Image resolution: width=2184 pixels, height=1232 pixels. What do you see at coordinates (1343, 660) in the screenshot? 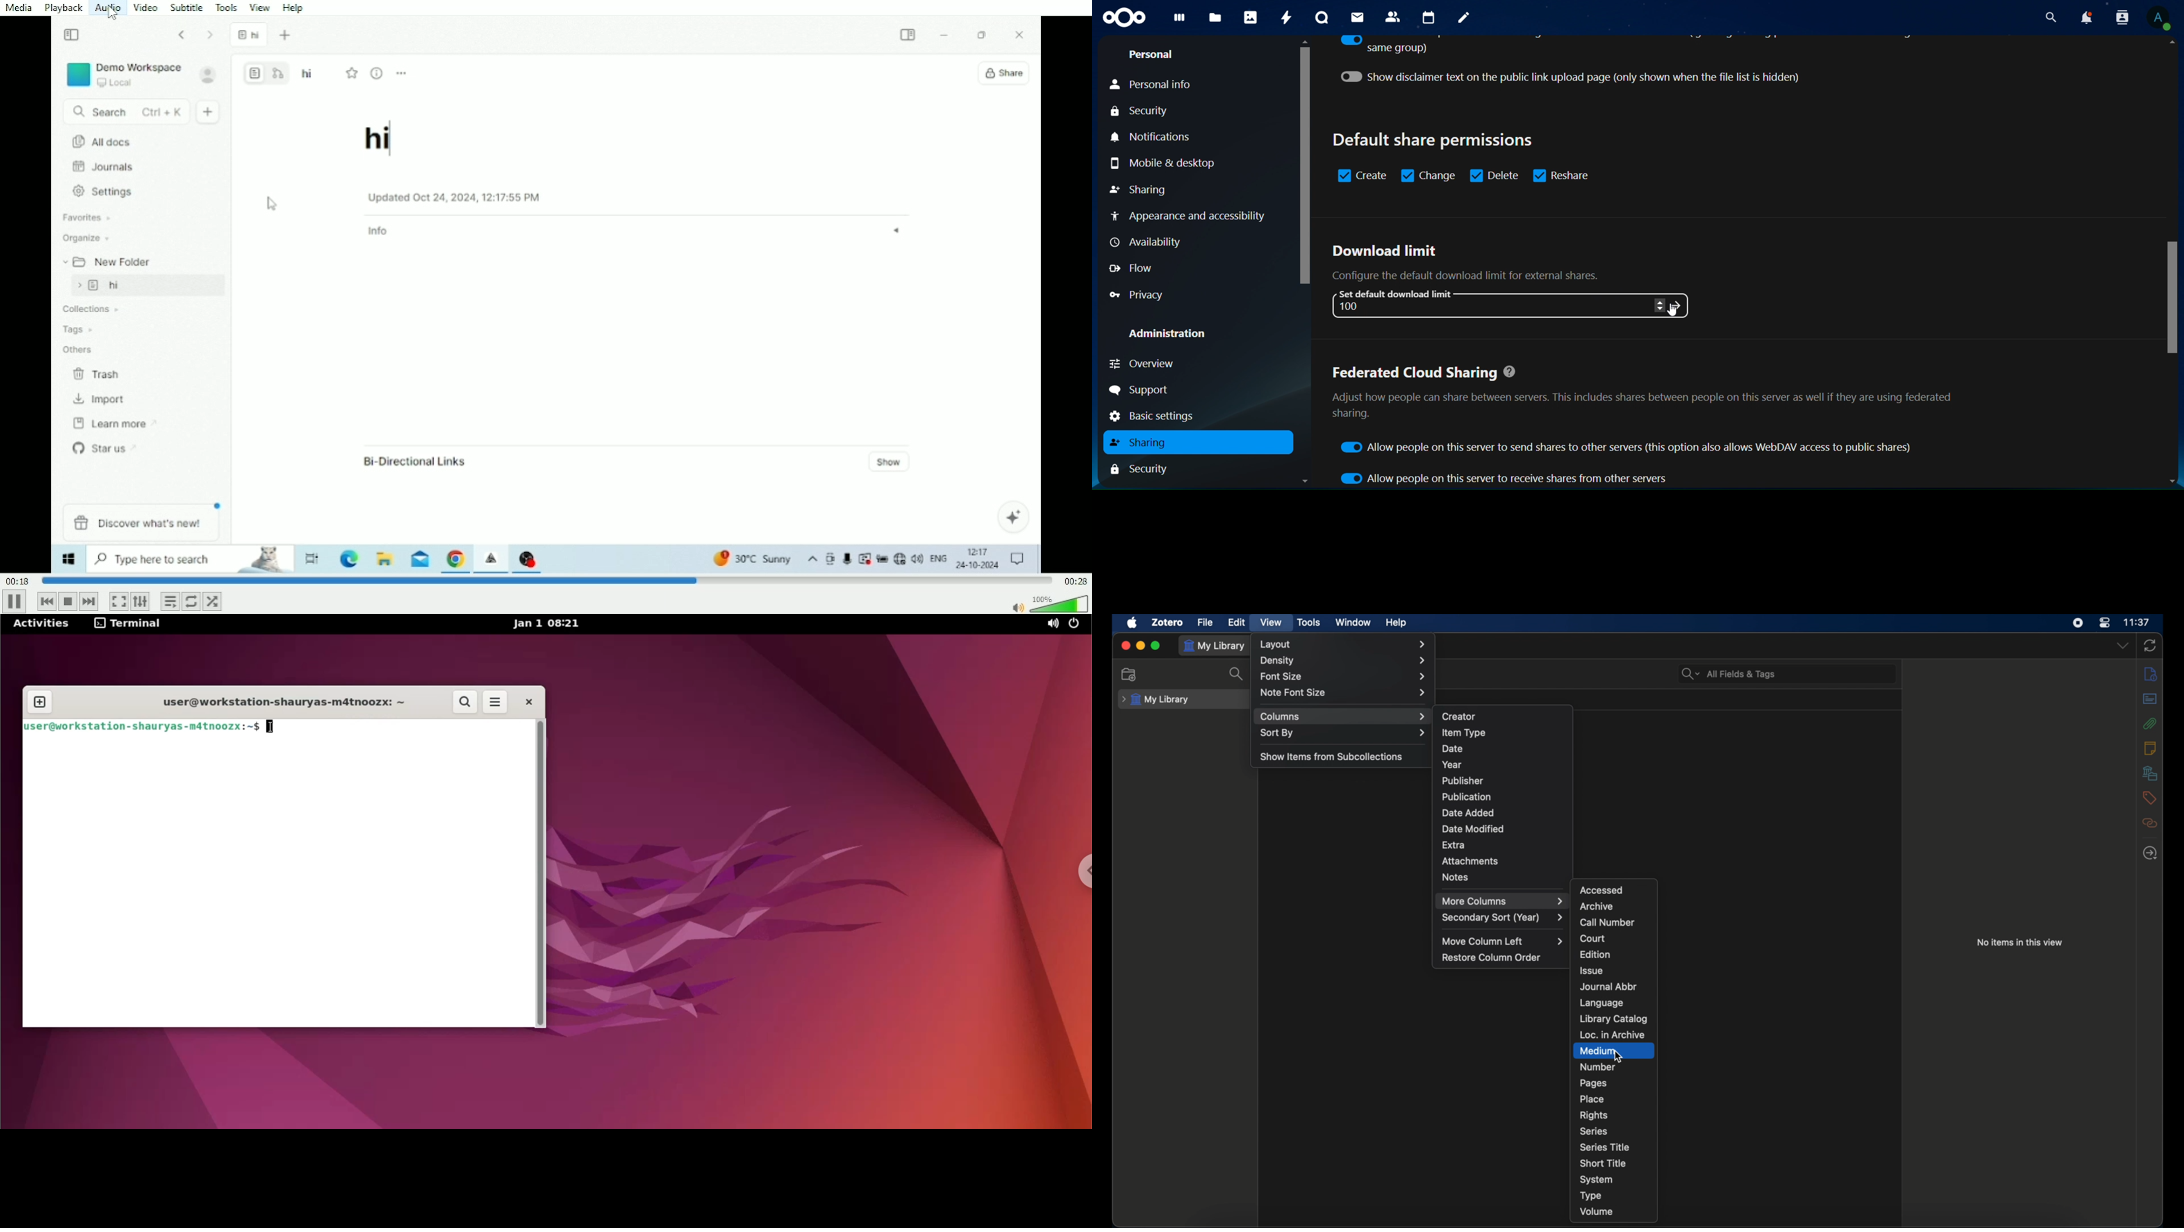
I see `density` at bounding box center [1343, 660].